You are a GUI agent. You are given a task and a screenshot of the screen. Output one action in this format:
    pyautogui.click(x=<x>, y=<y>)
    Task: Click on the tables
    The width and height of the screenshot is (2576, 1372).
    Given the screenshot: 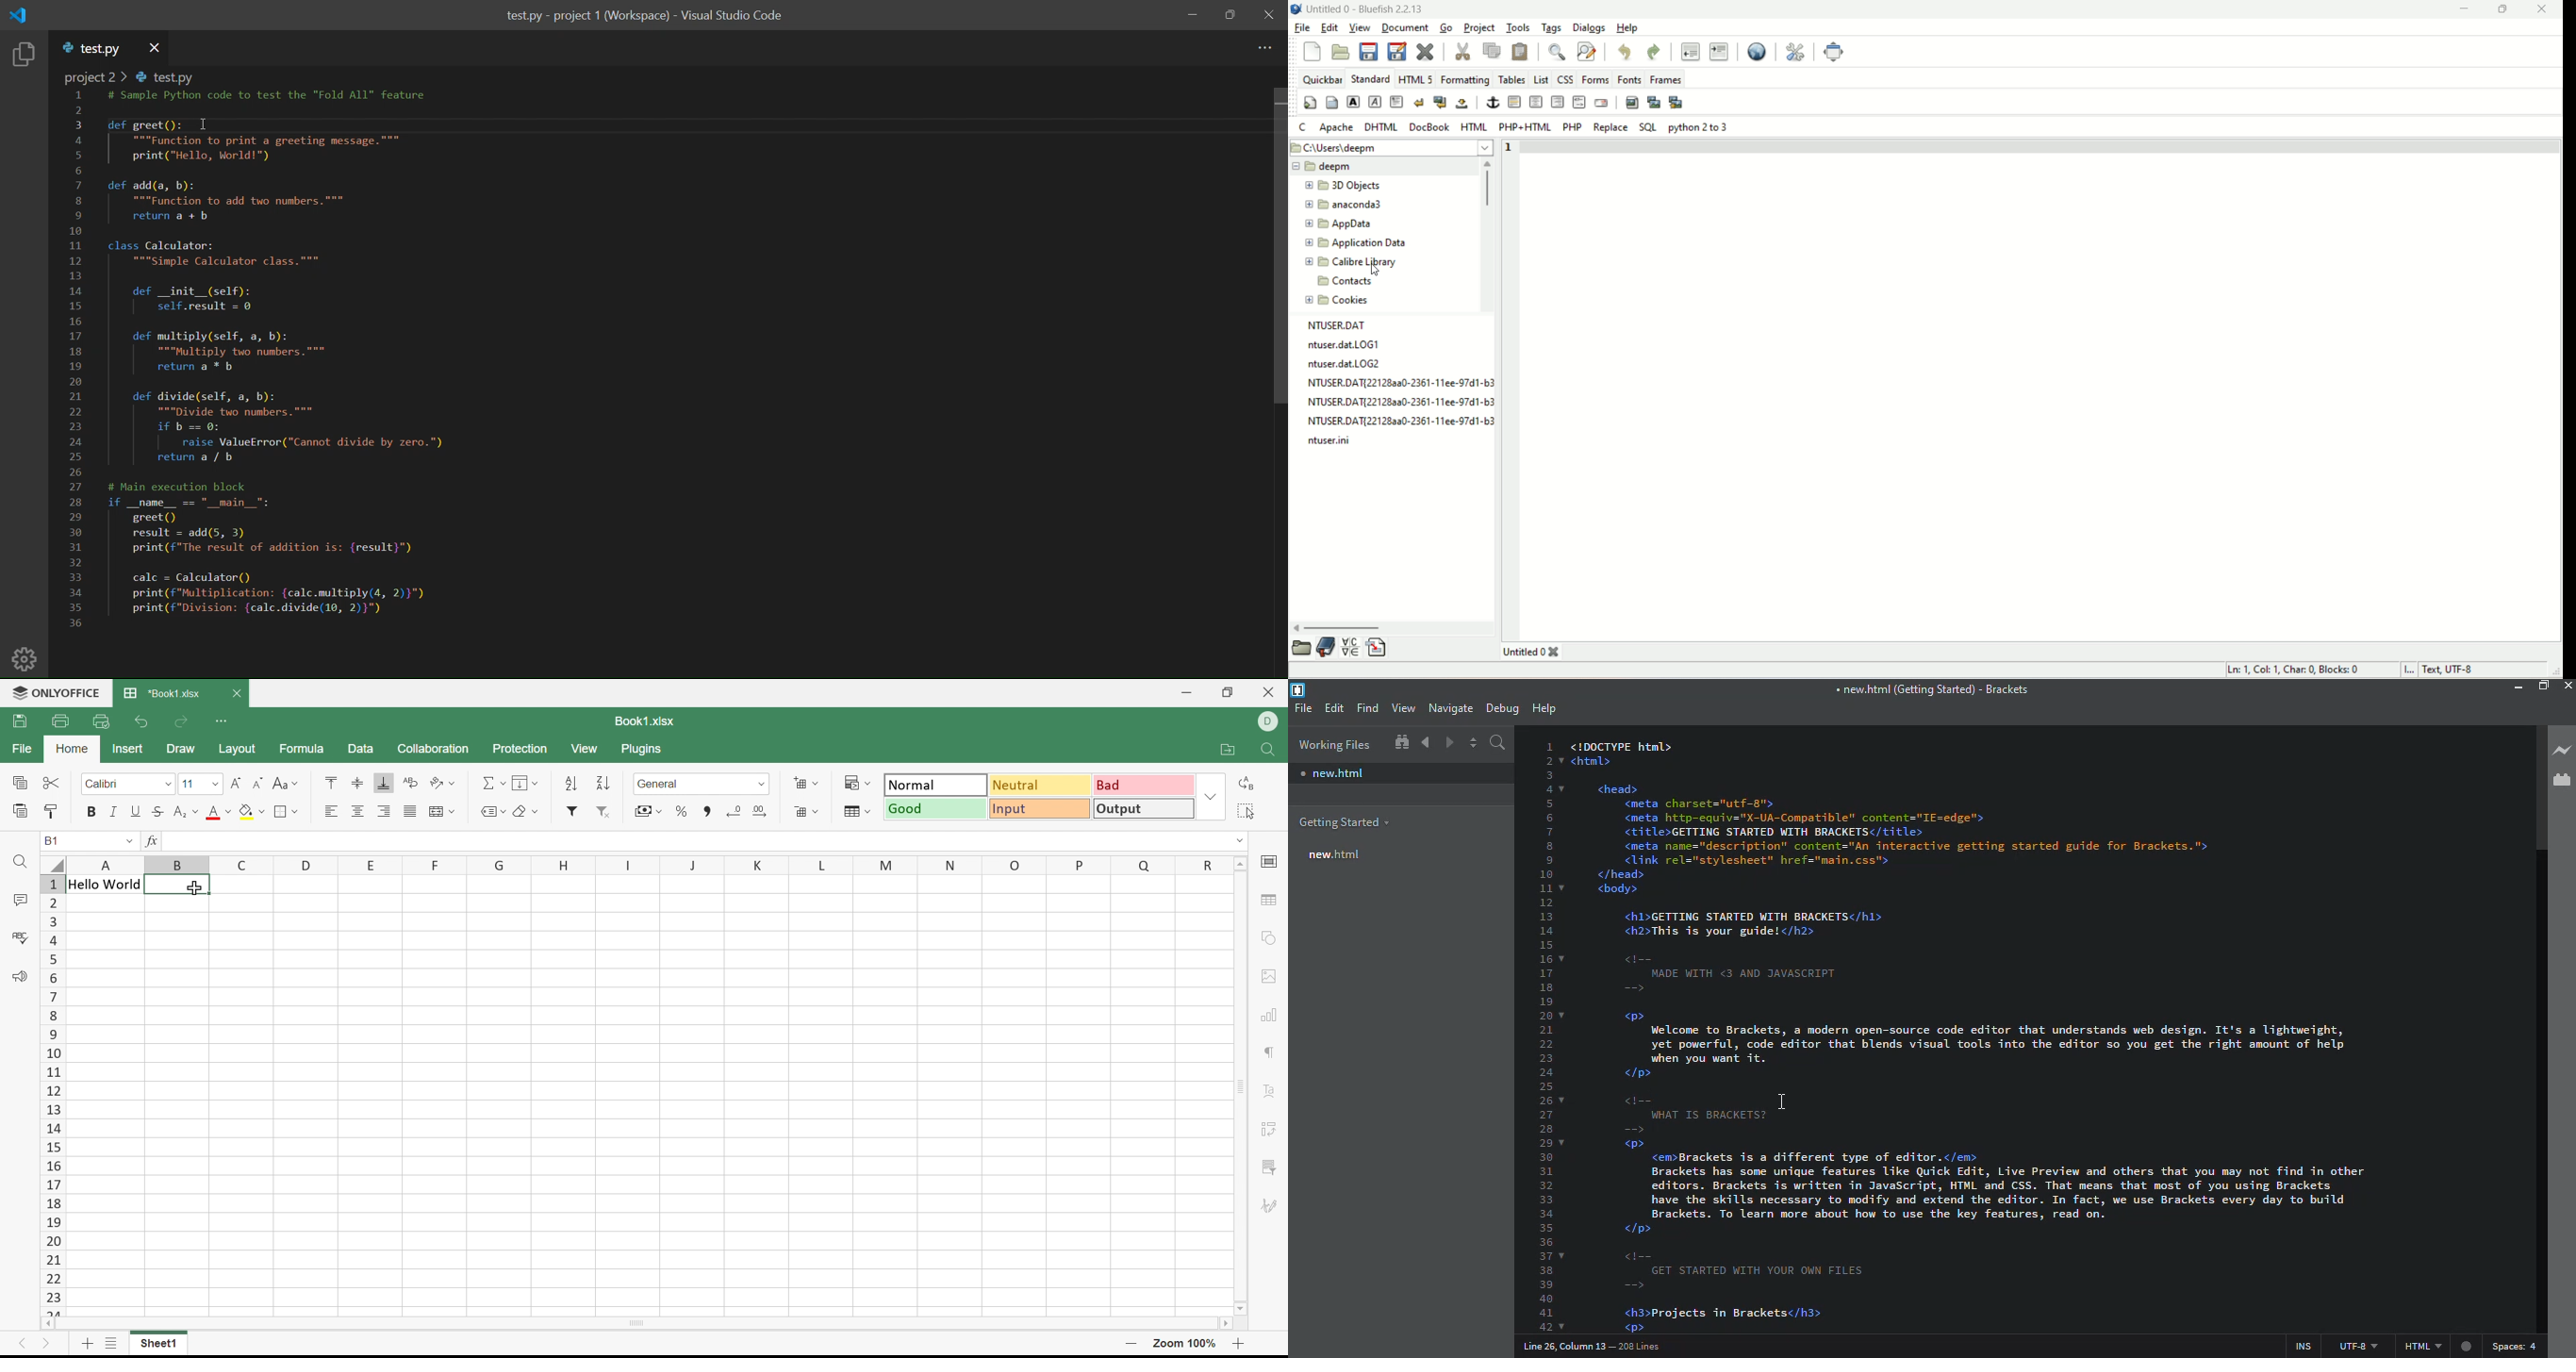 What is the action you would take?
    pyautogui.click(x=1512, y=78)
    